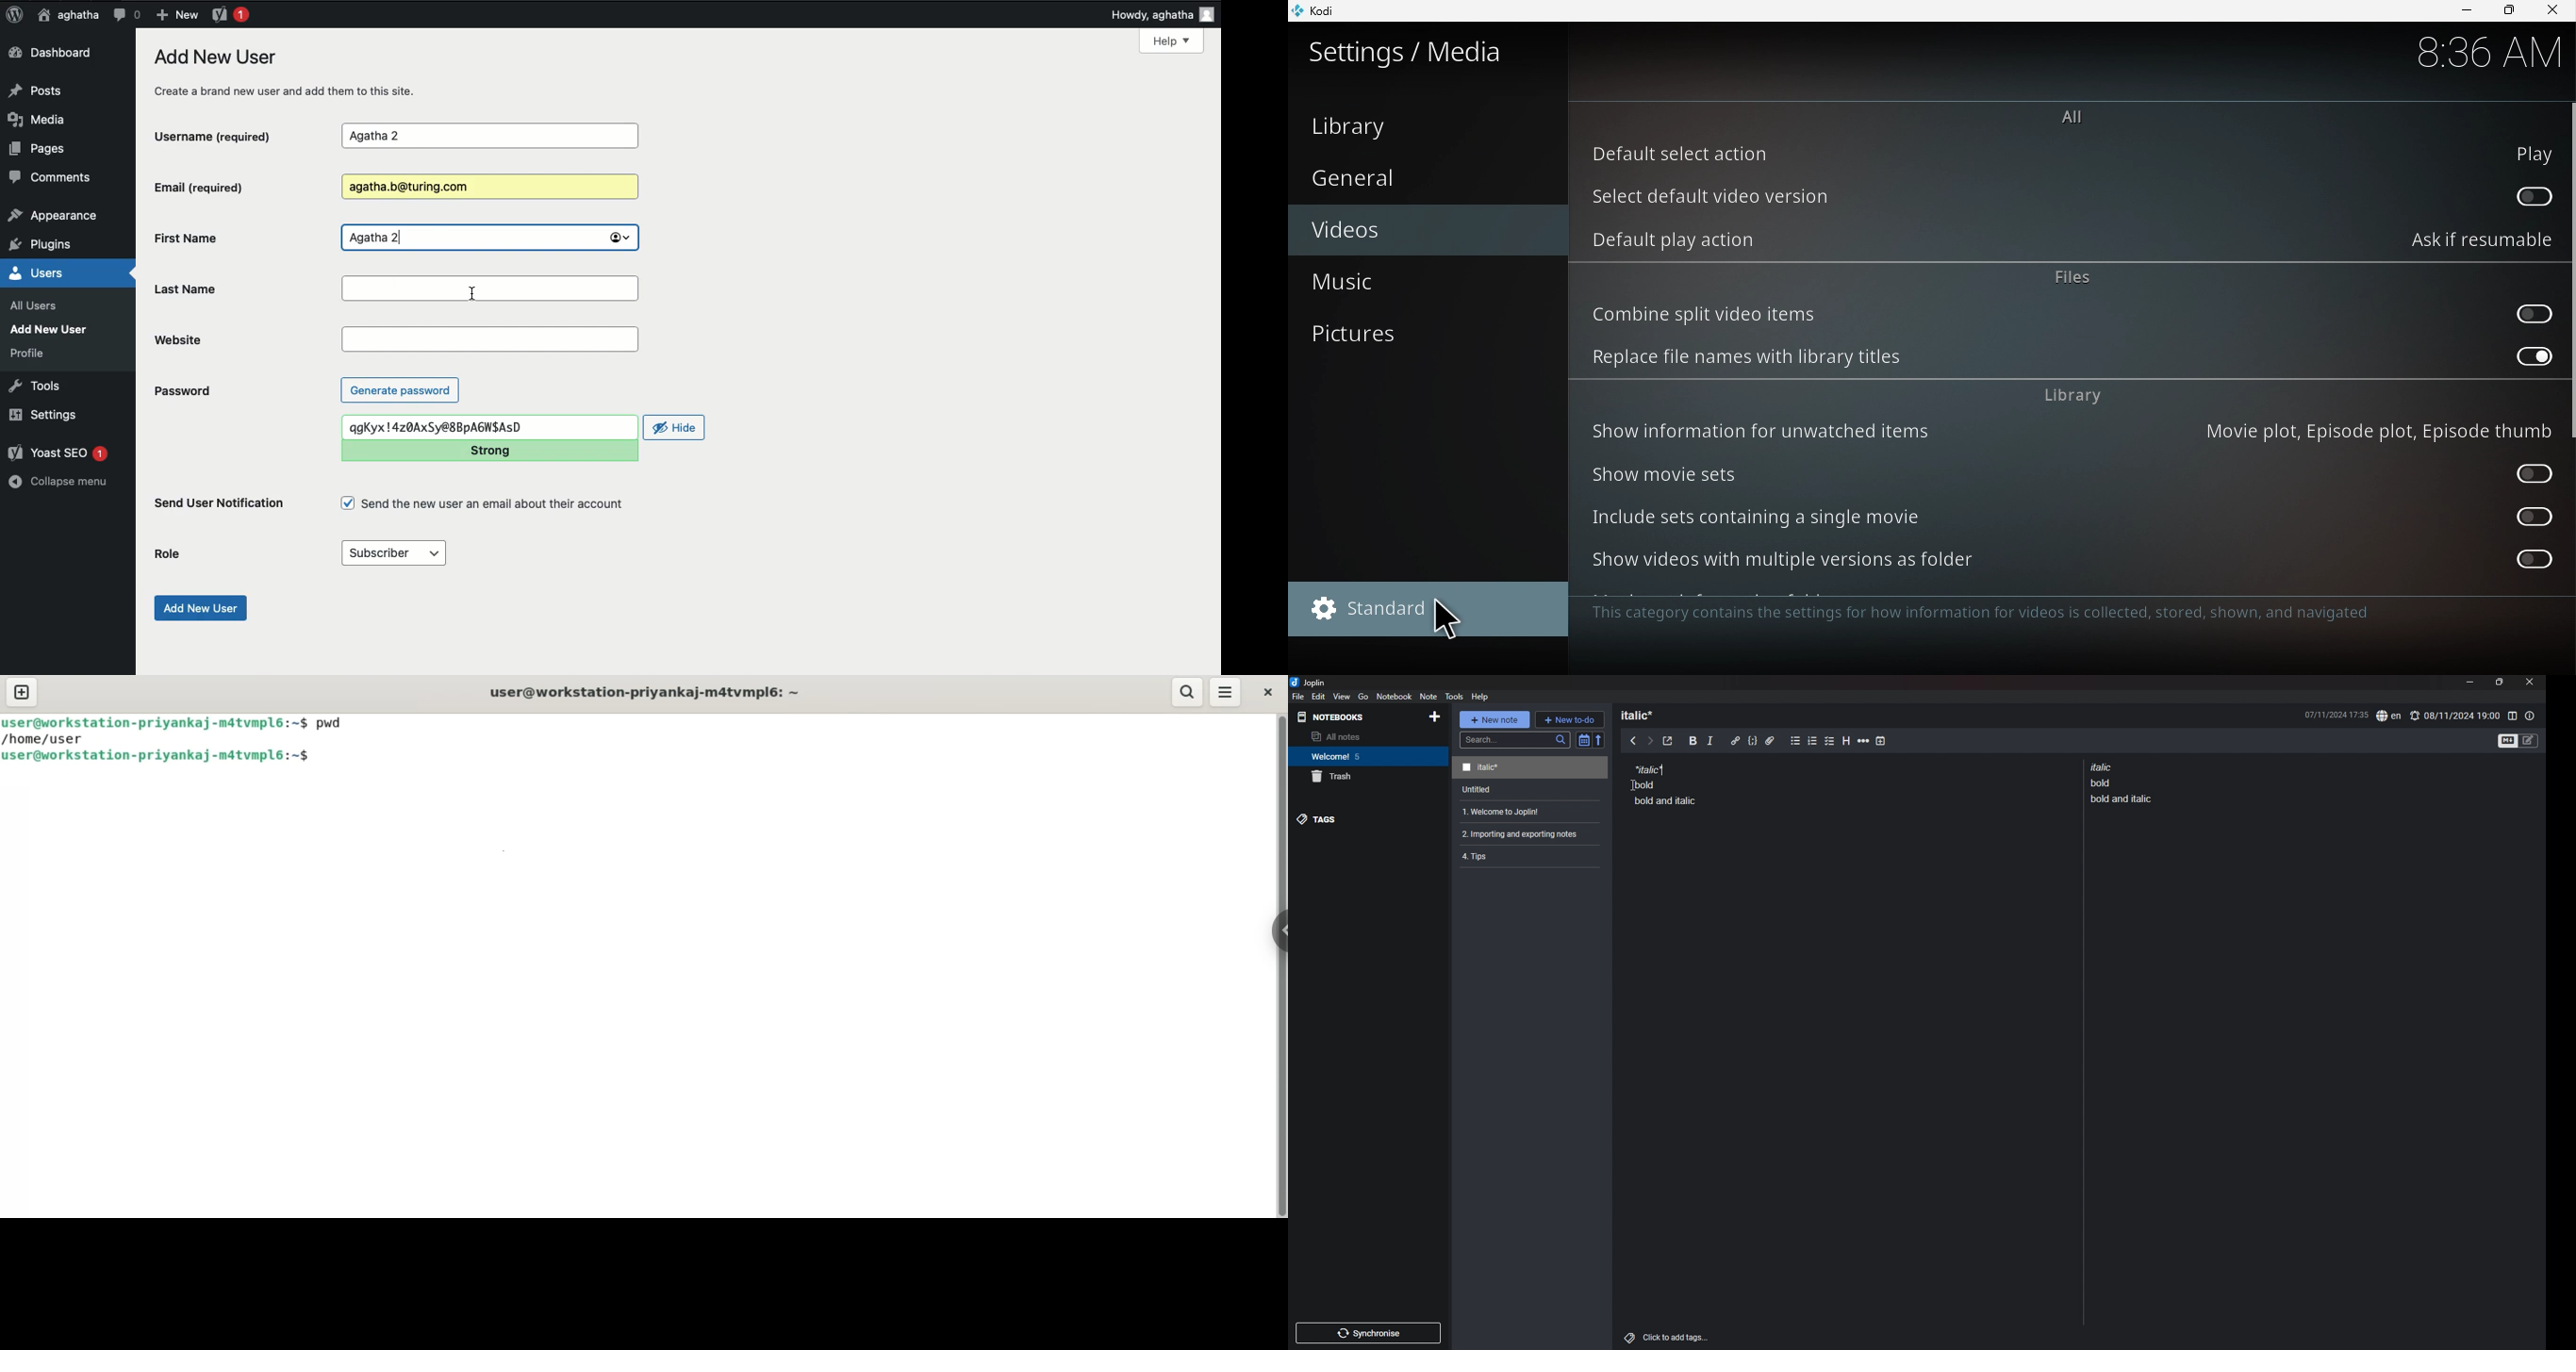 This screenshot has height=1372, width=2576. What do you see at coordinates (1425, 233) in the screenshot?
I see `Videos` at bounding box center [1425, 233].